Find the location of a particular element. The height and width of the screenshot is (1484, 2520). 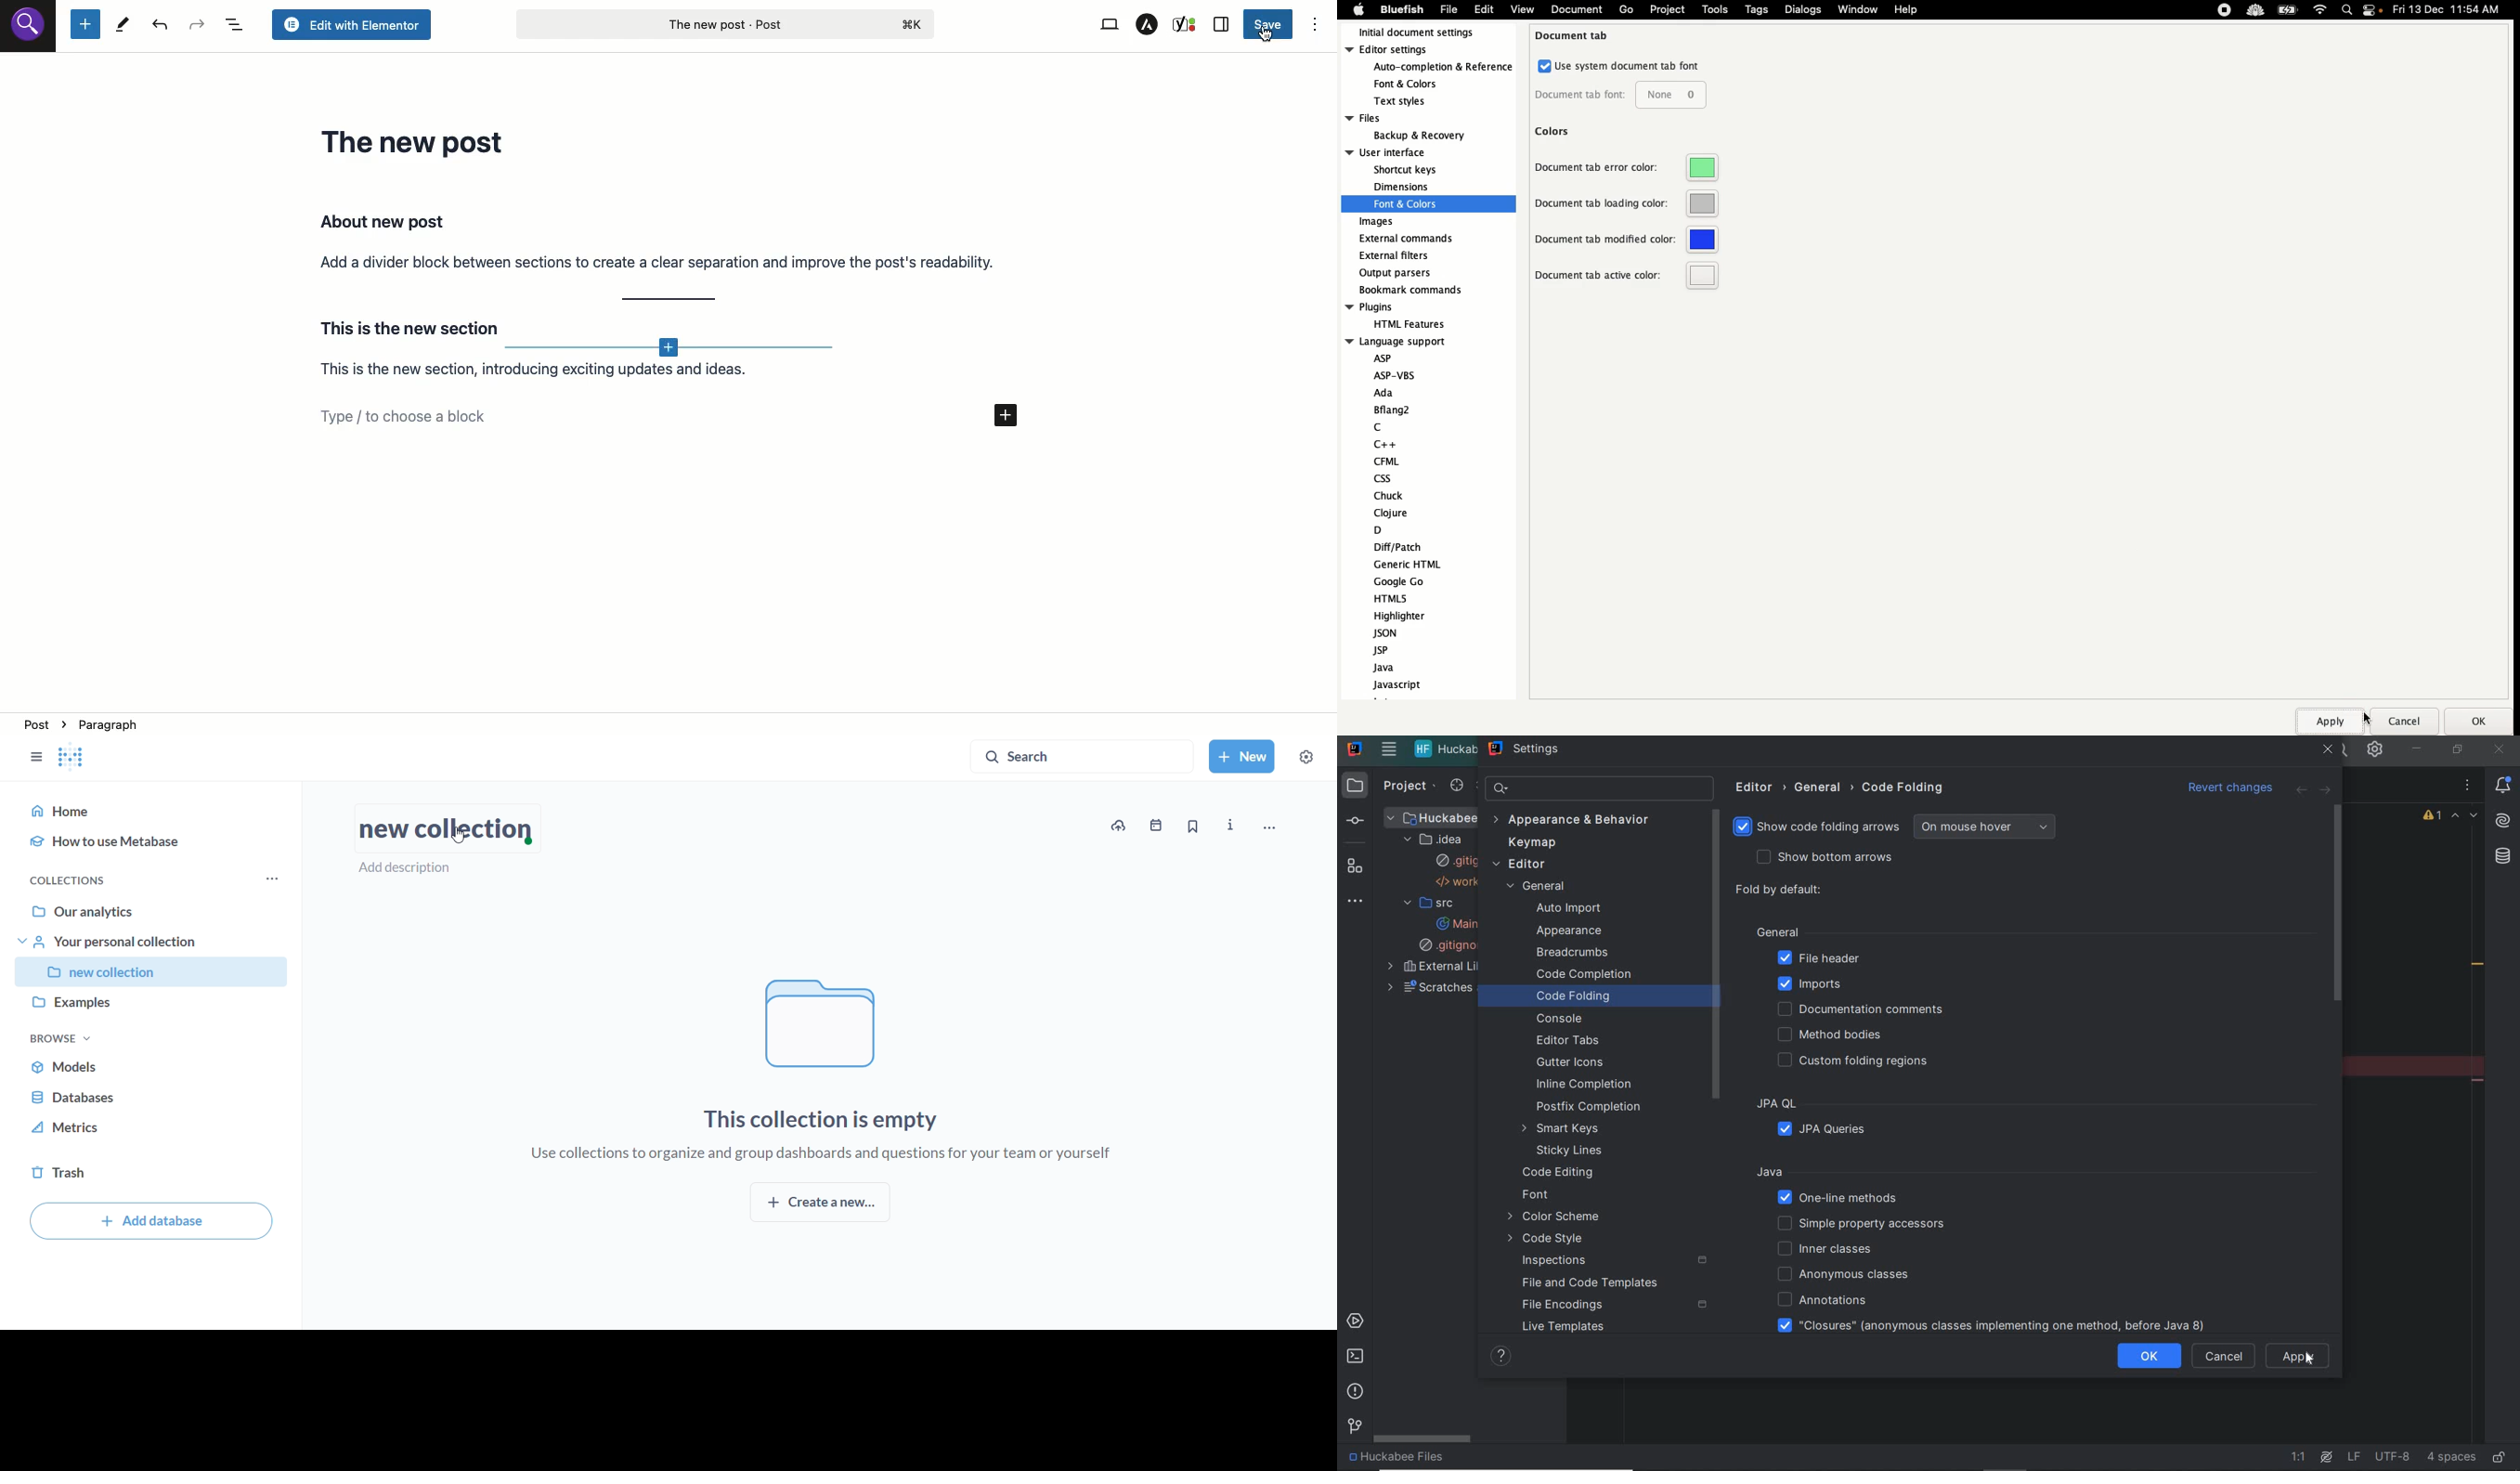

Post is located at coordinates (724, 23).